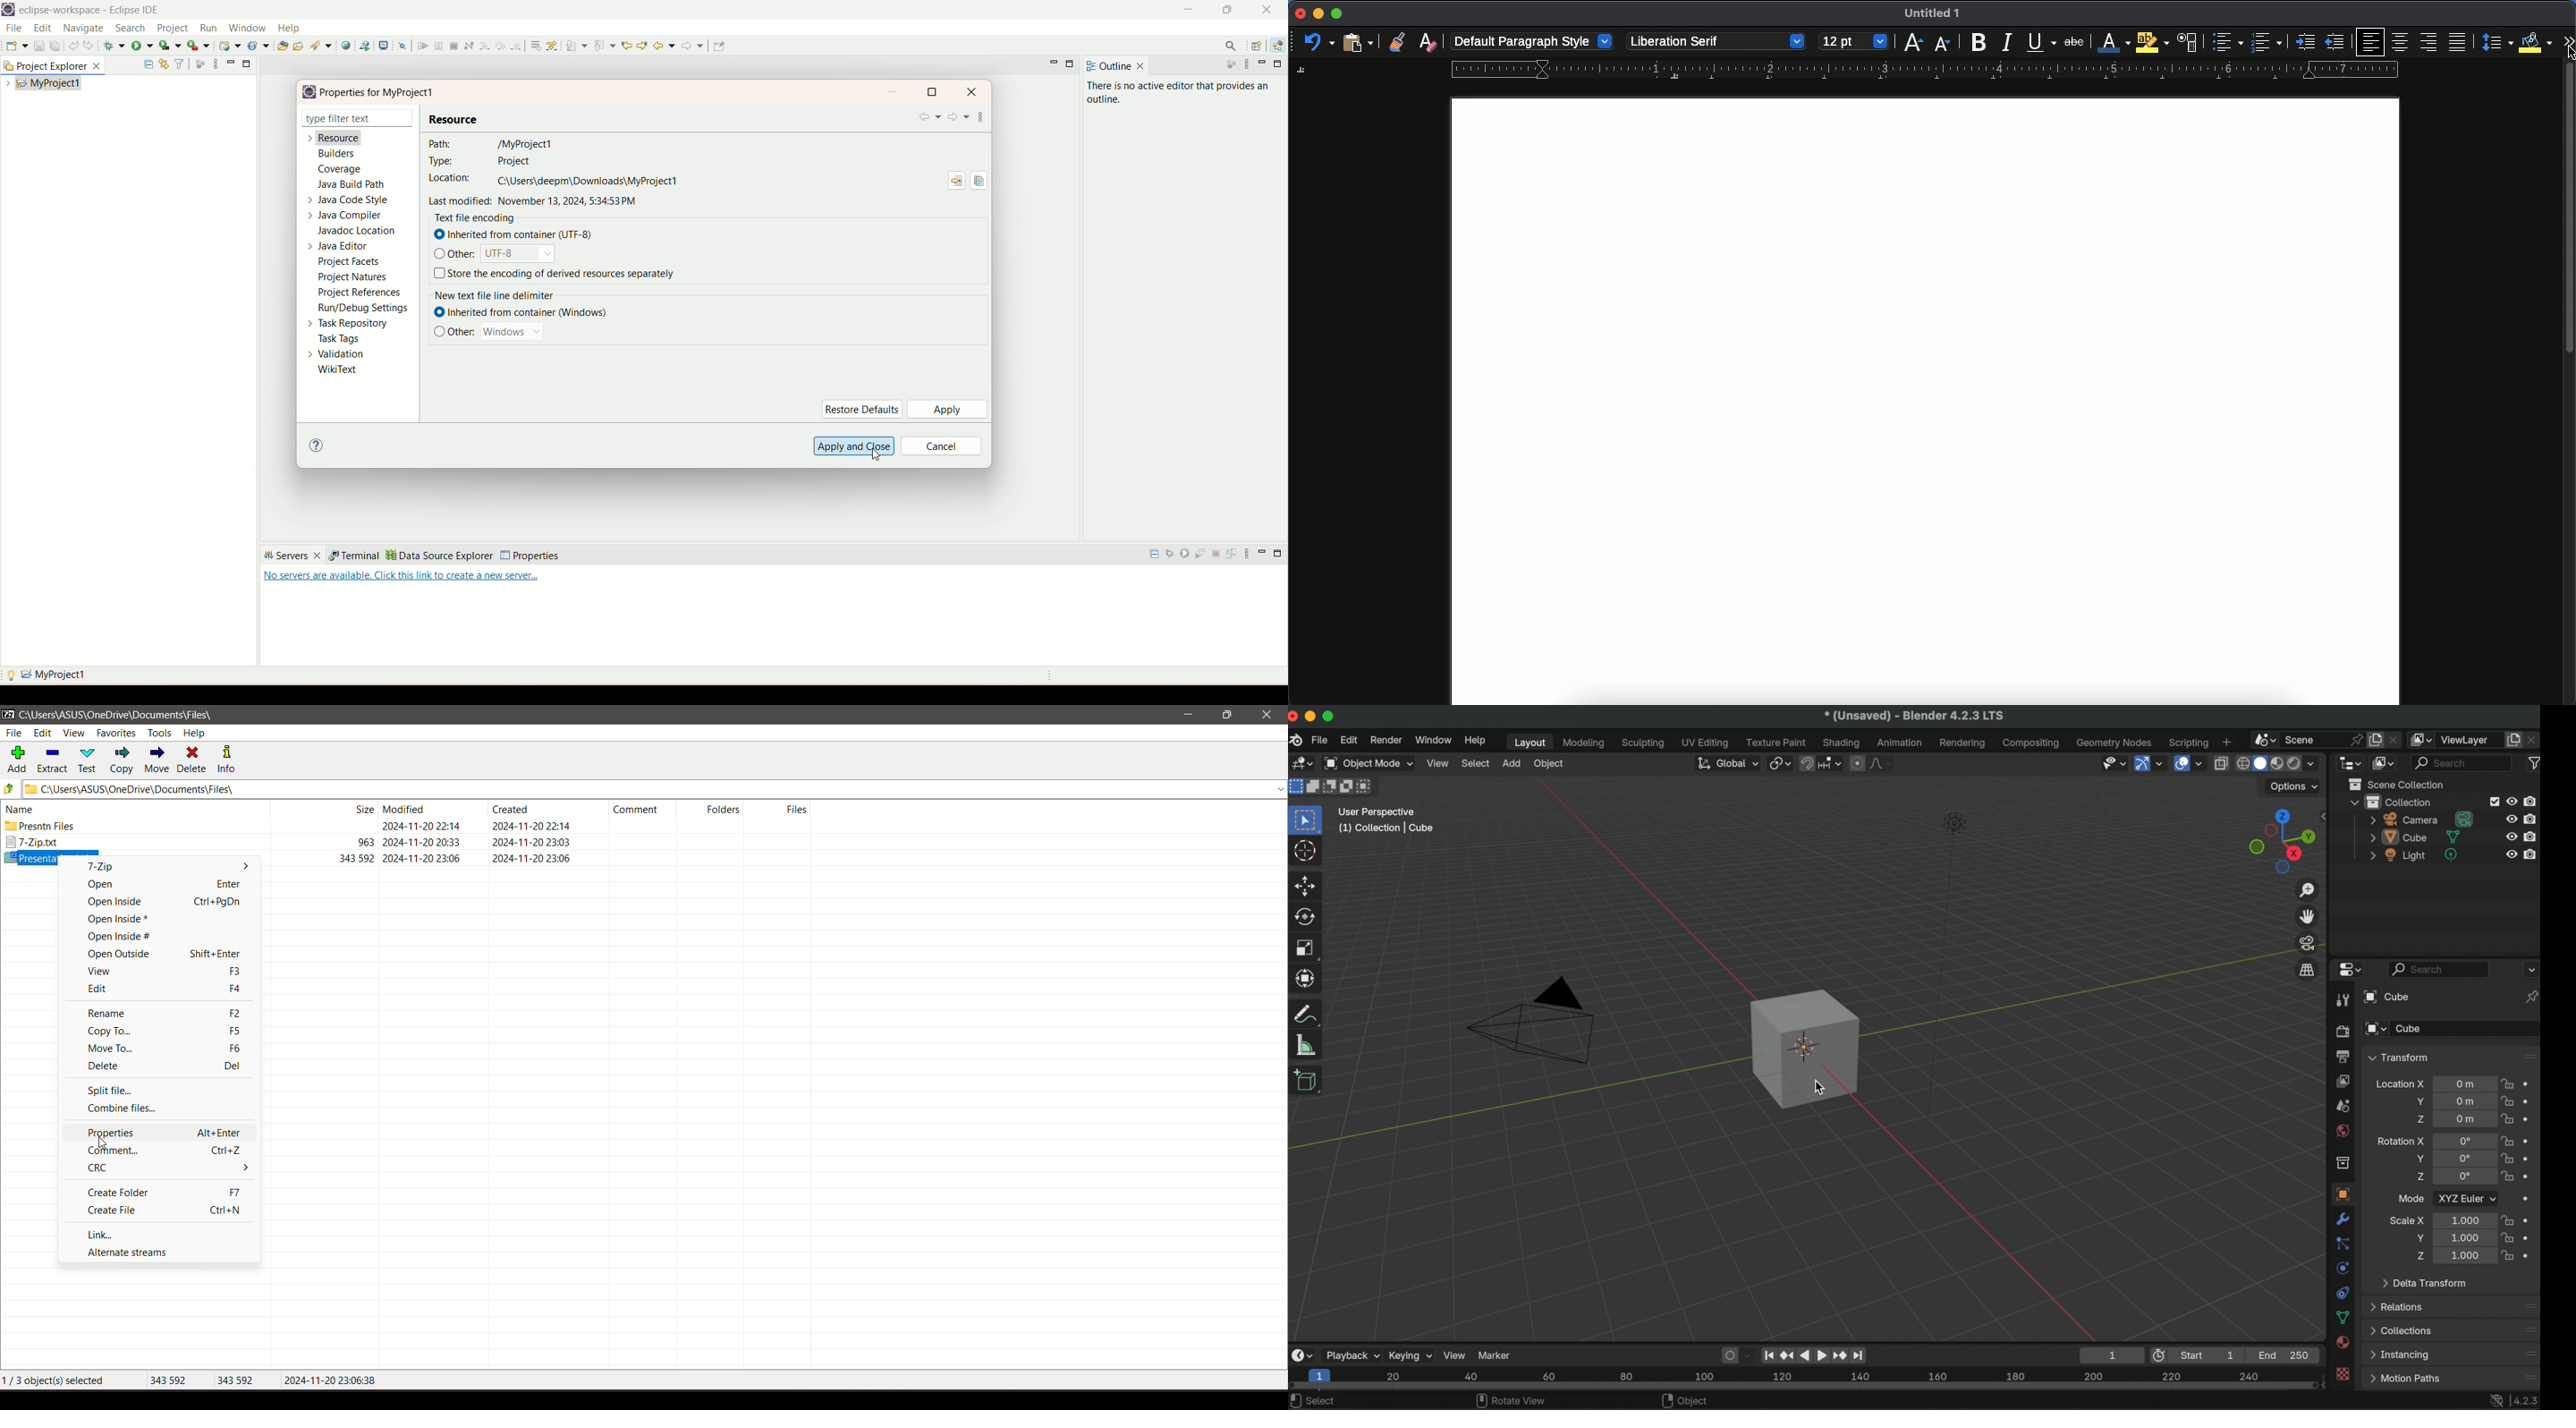  Describe the element at coordinates (412, 808) in the screenshot. I see `Current Folder View` at that location.